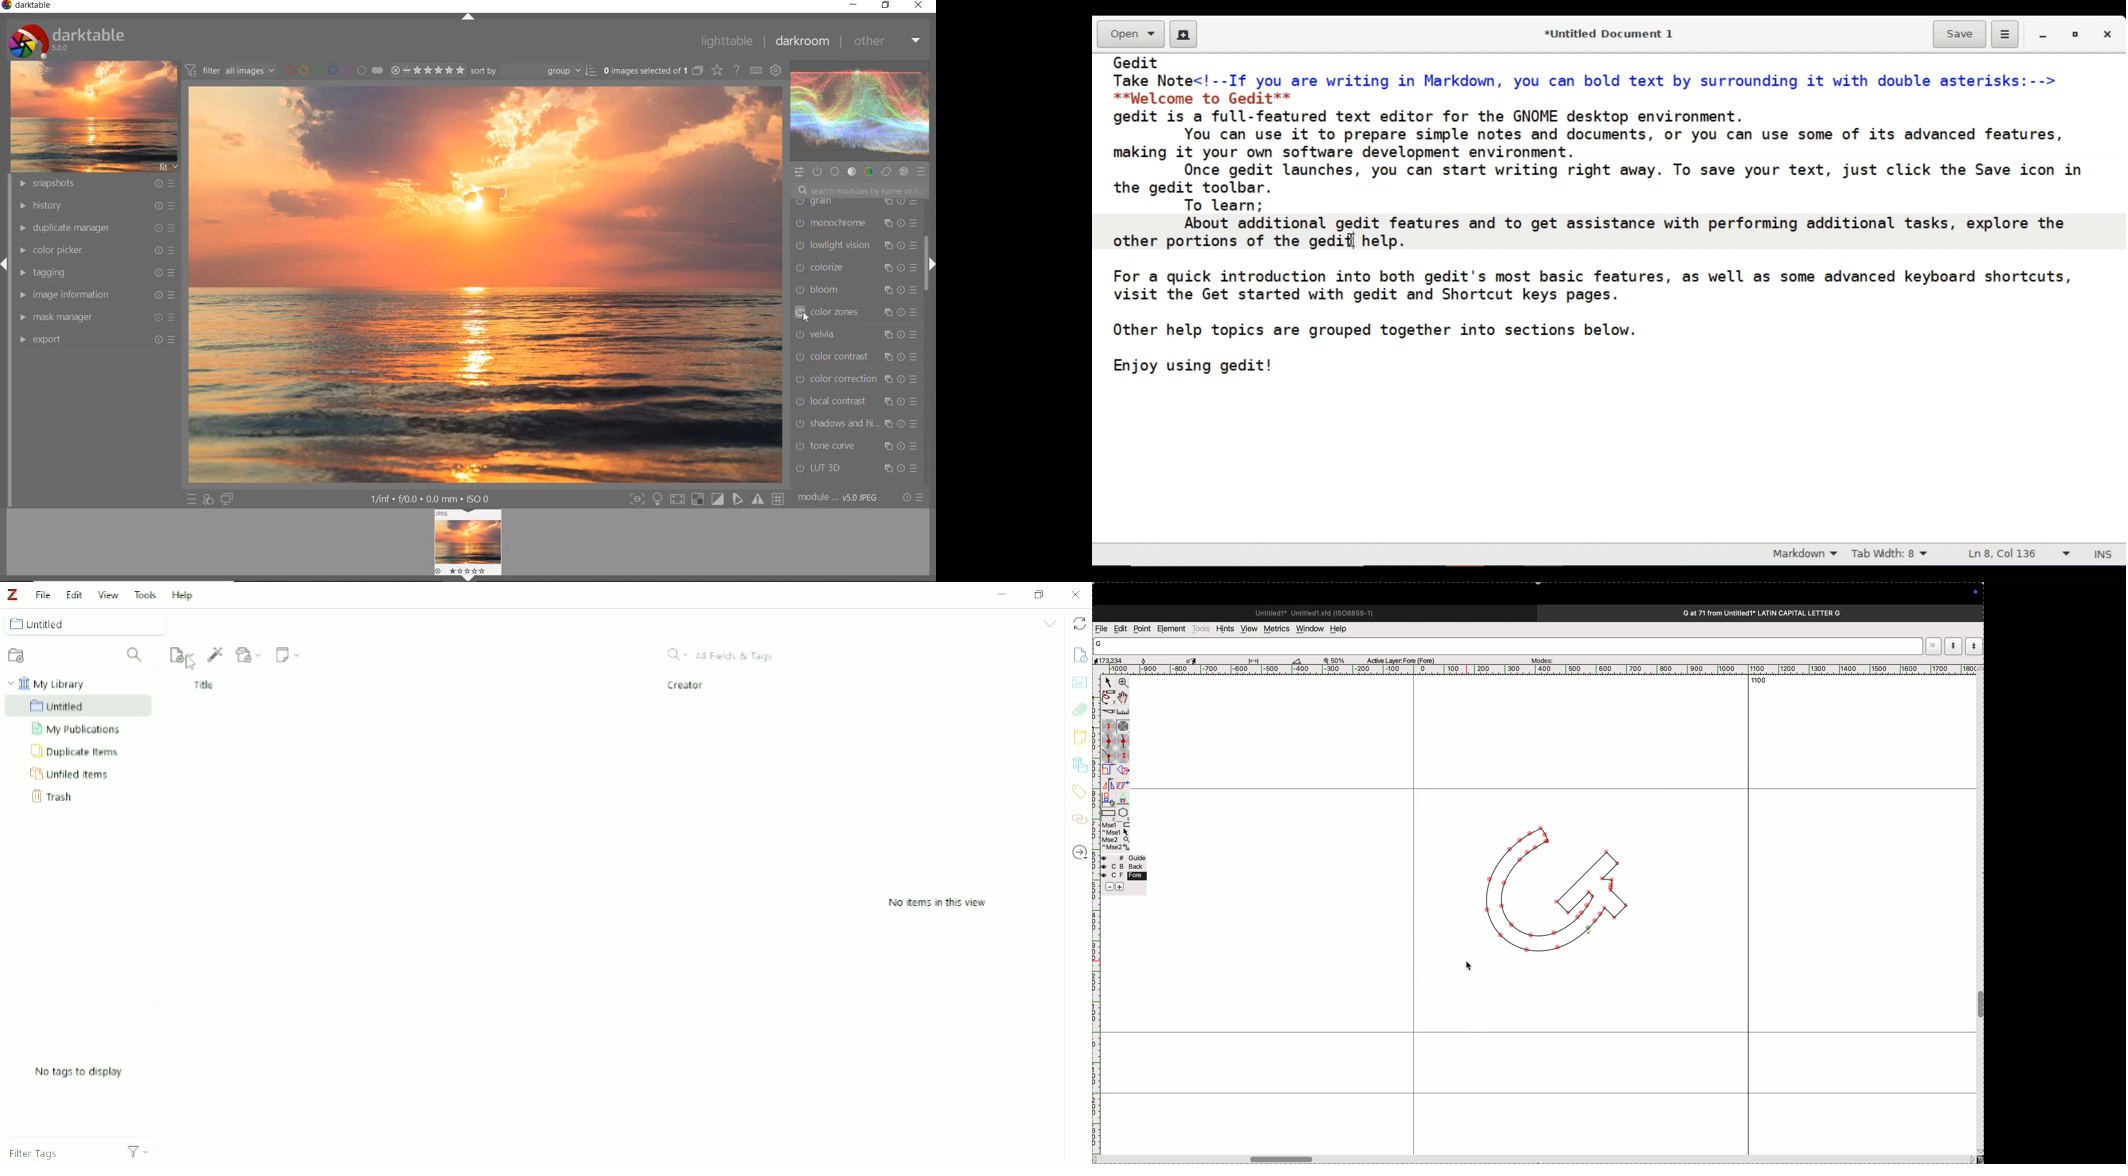  What do you see at coordinates (28, 6) in the screenshot?
I see `darktable` at bounding box center [28, 6].